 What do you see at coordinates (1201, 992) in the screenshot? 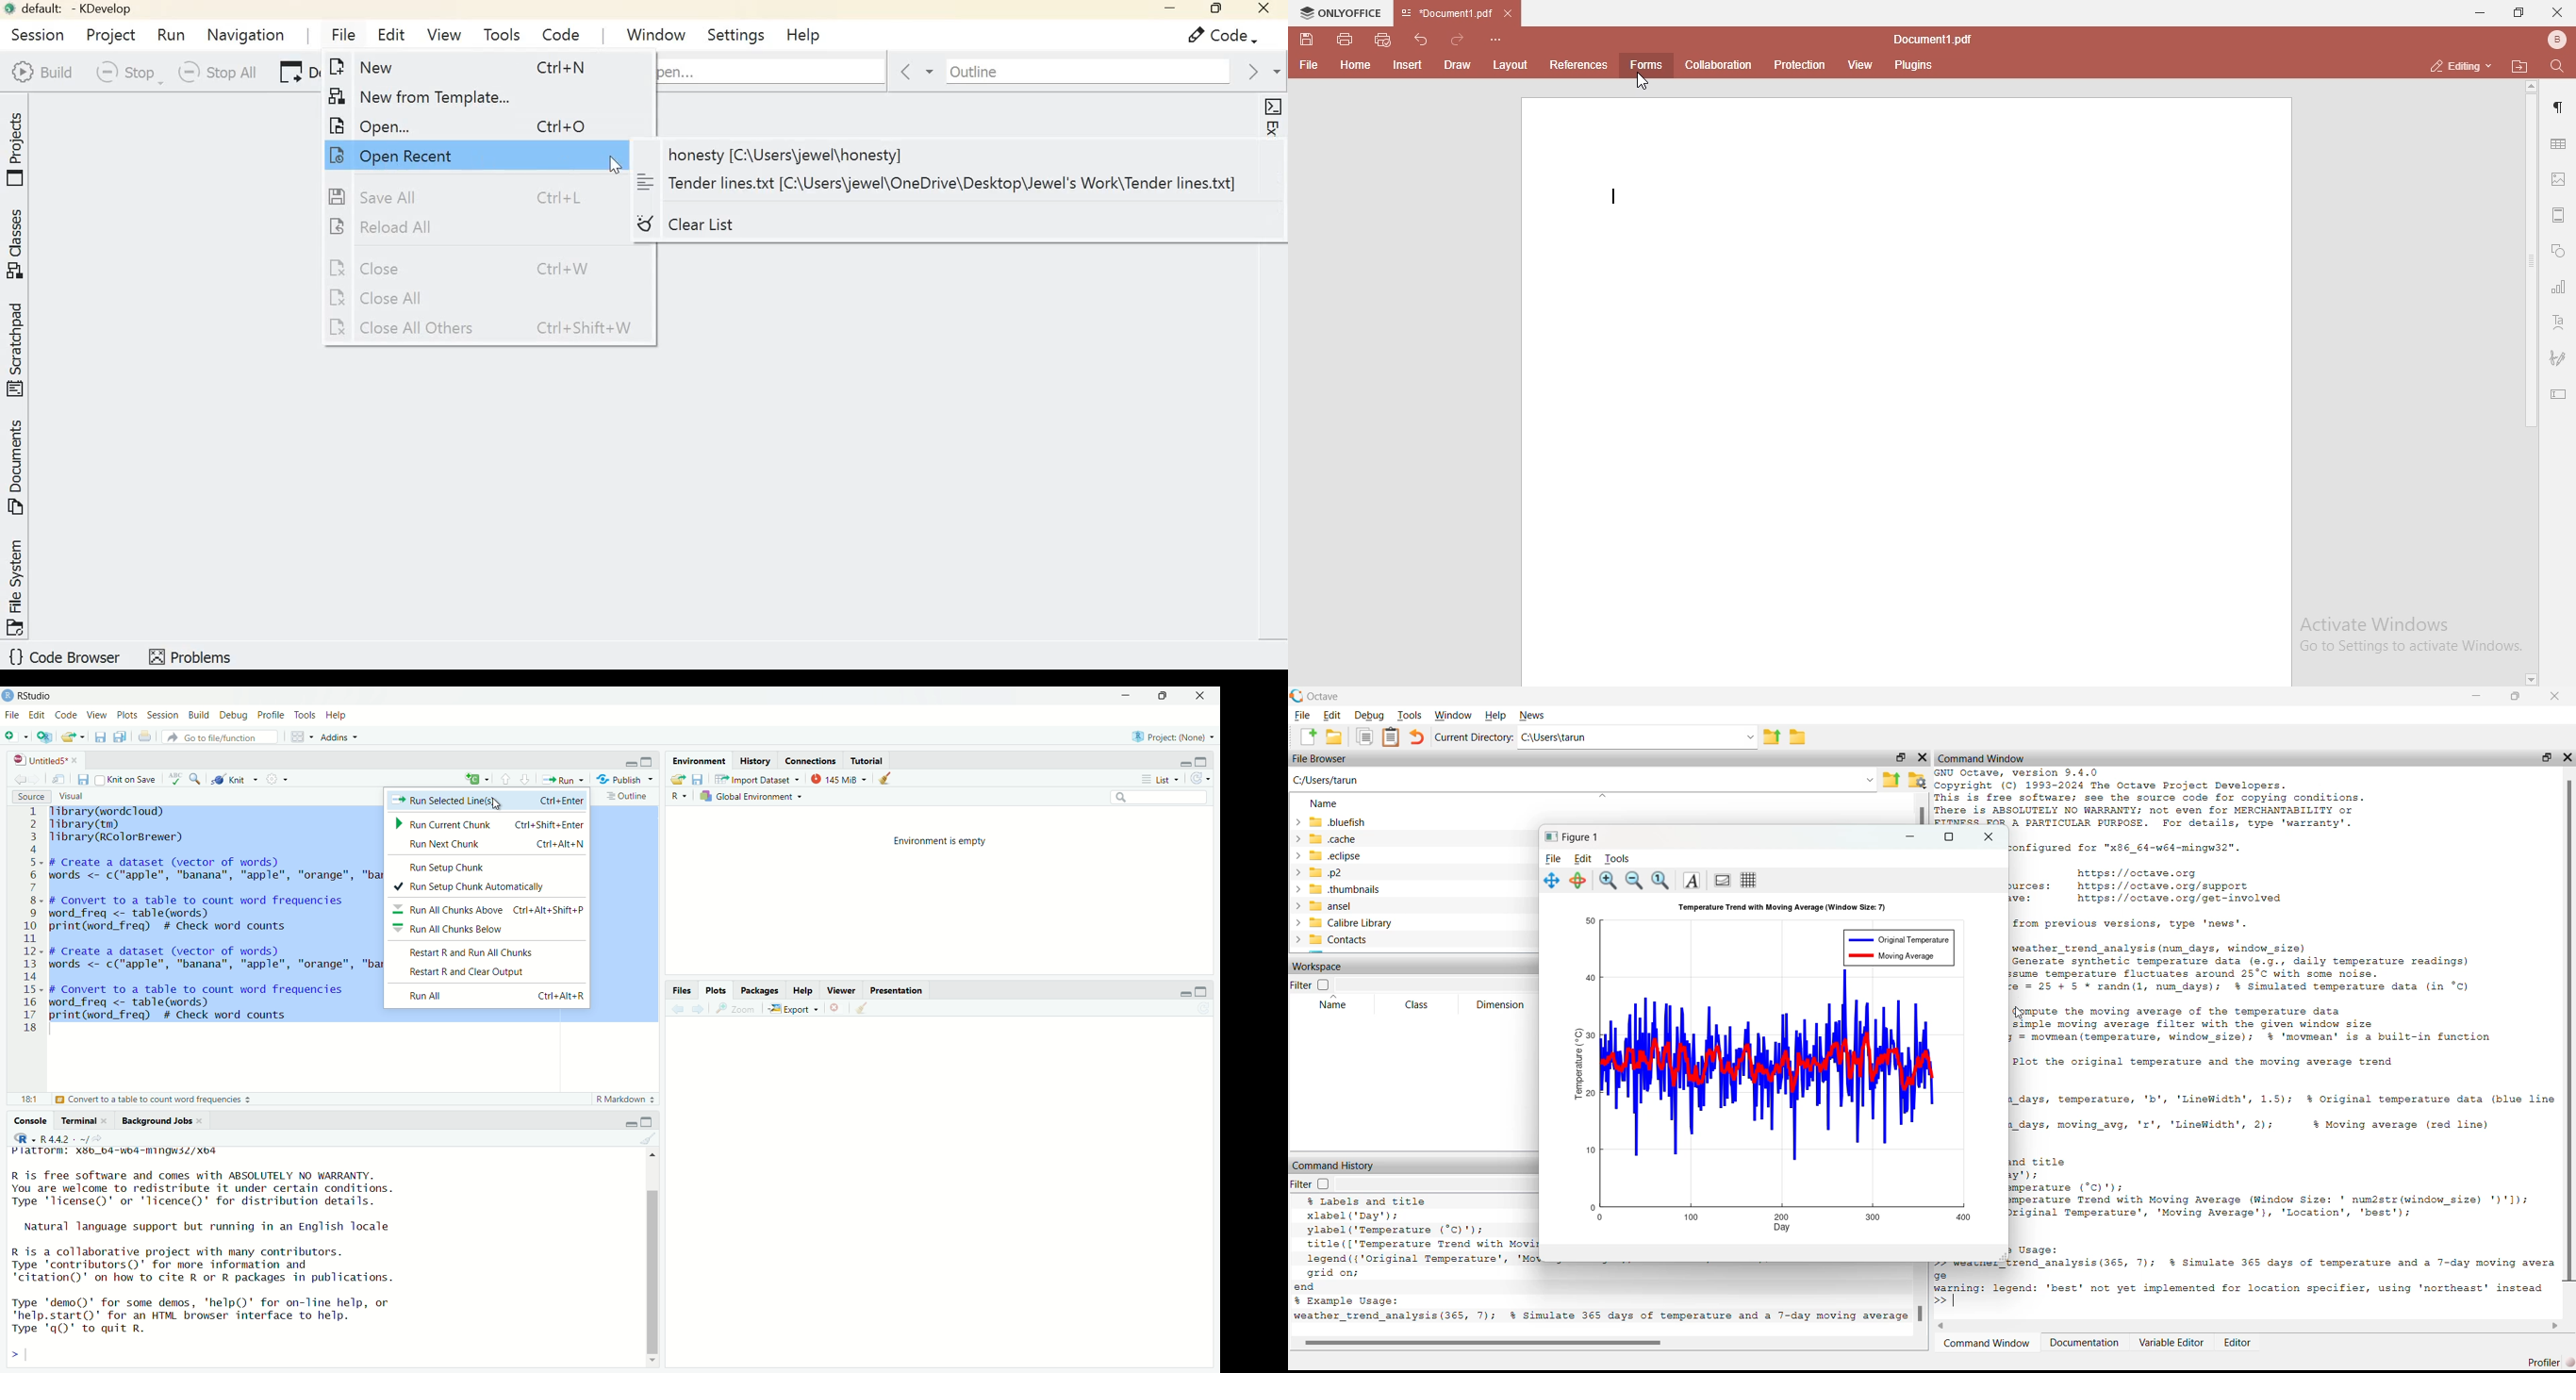
I see `Maximize` at bounding box center [1201, 992].